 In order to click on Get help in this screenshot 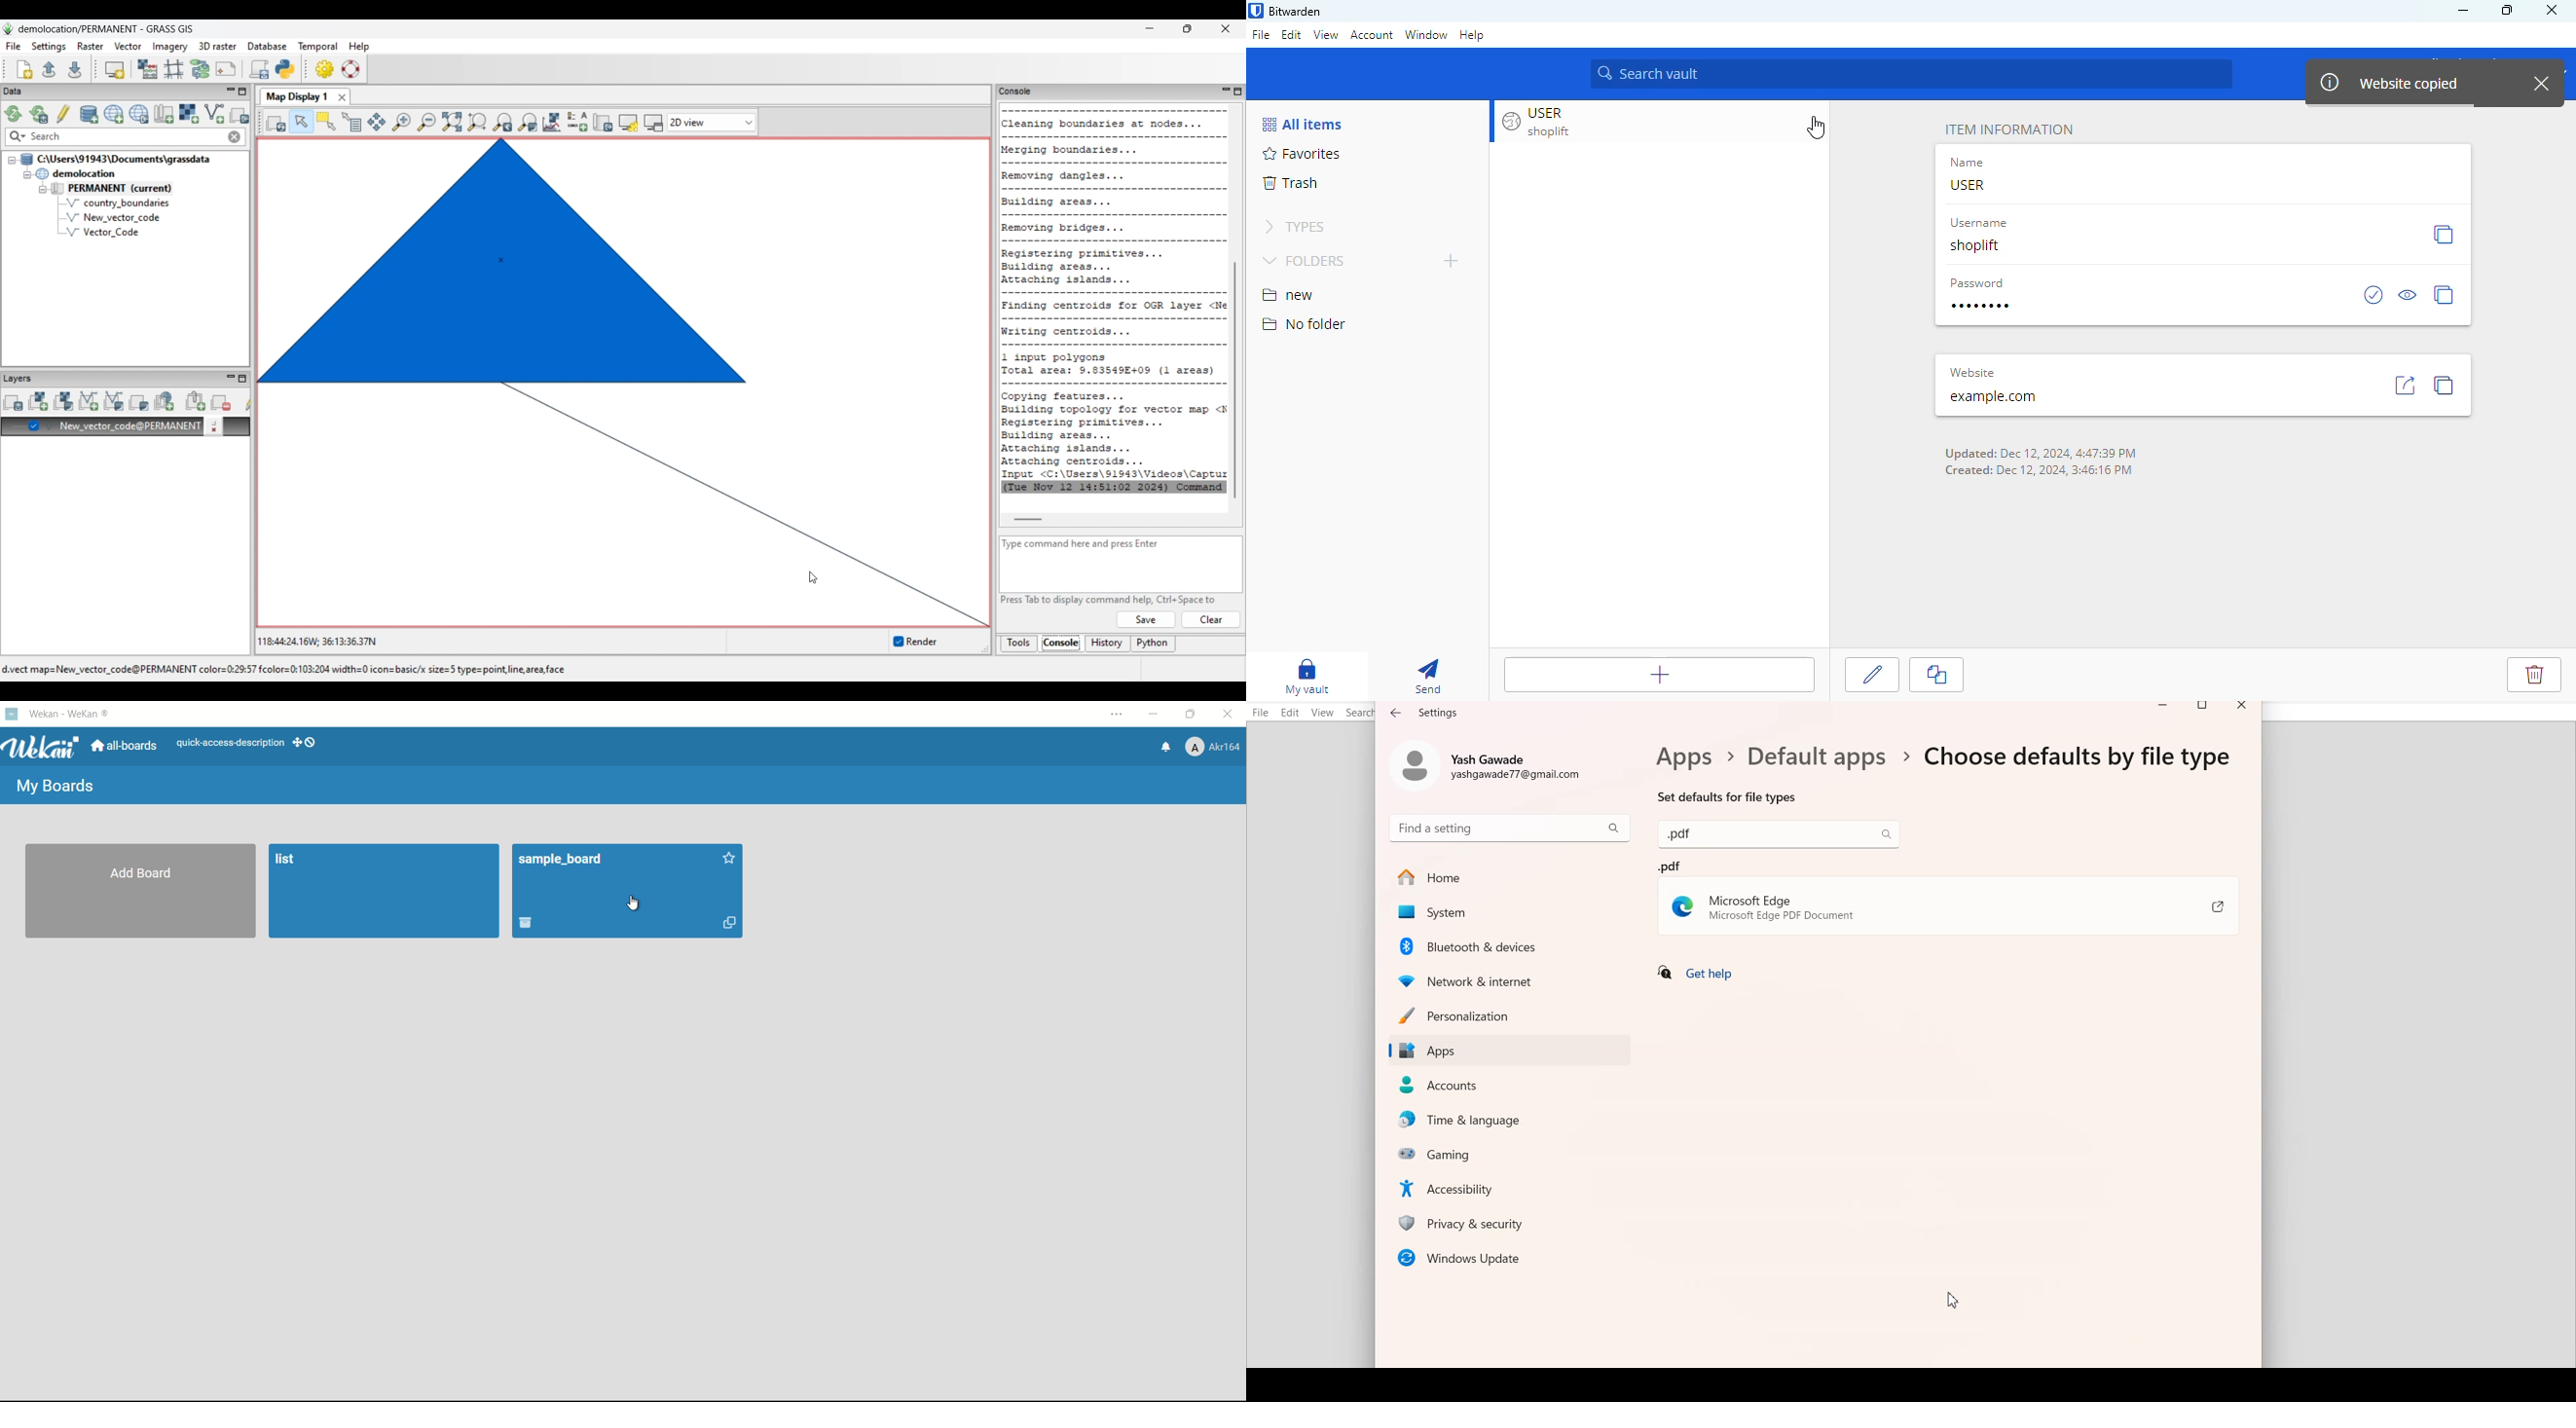, I will do `click(1698, 973)`.